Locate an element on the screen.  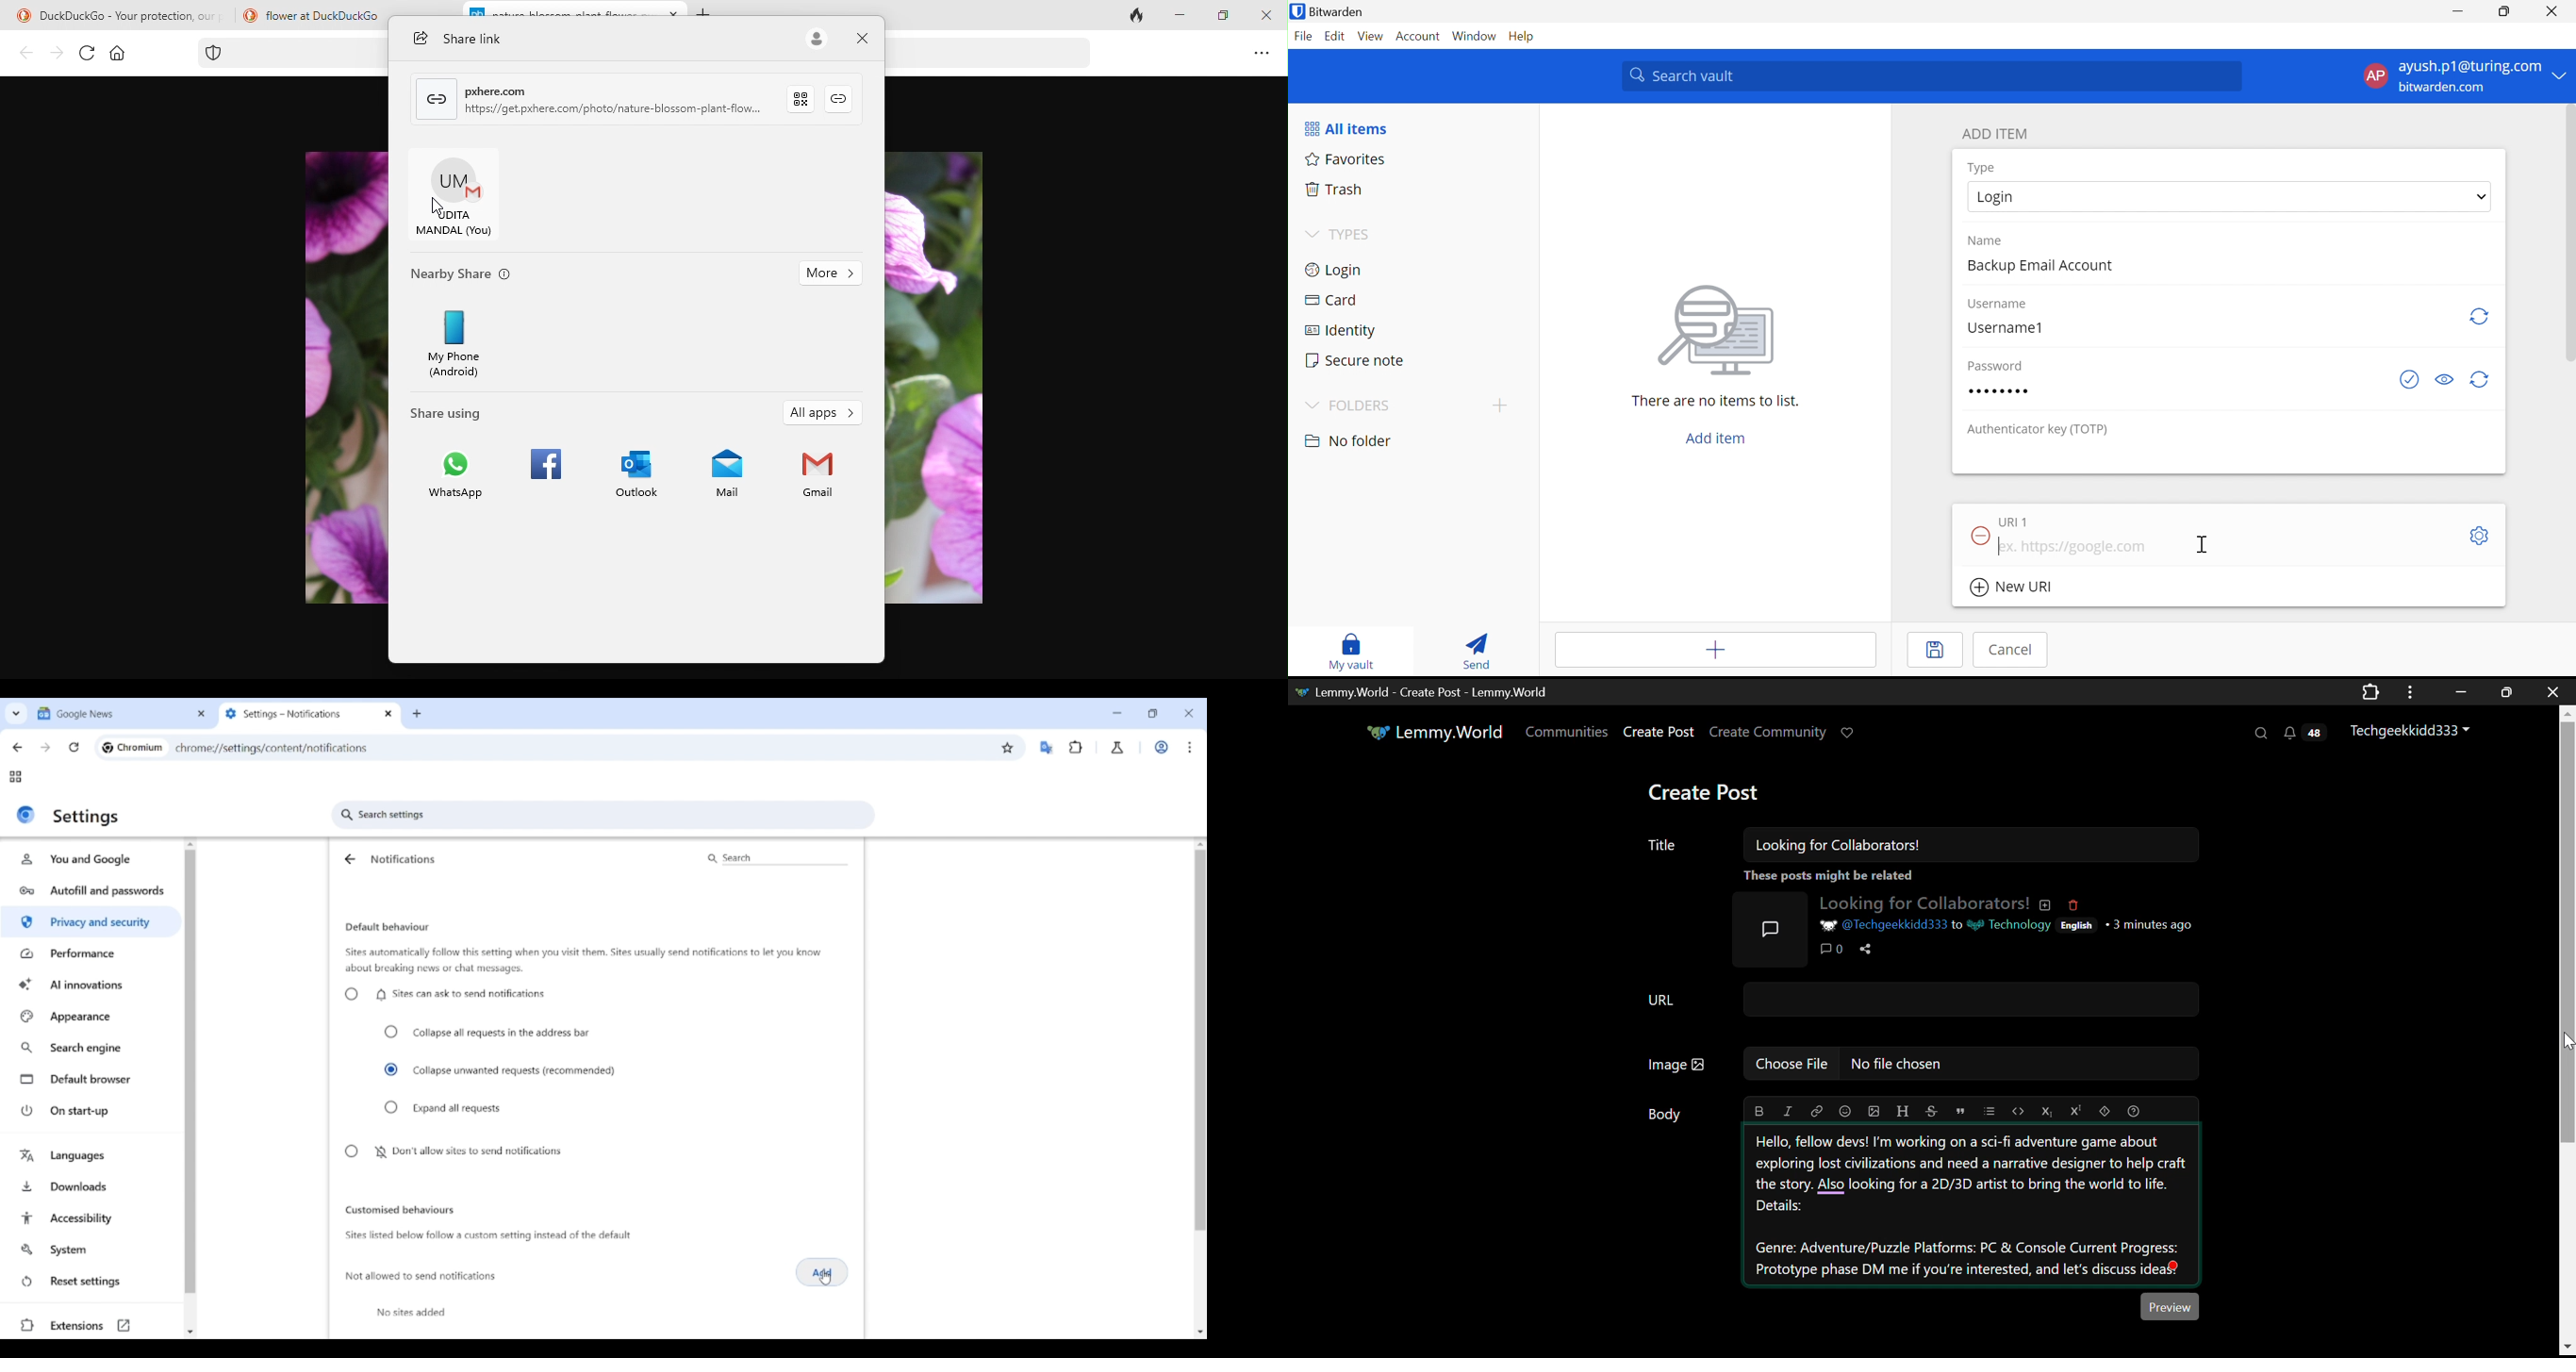
Add folder is located at coordinates (1500, 407).